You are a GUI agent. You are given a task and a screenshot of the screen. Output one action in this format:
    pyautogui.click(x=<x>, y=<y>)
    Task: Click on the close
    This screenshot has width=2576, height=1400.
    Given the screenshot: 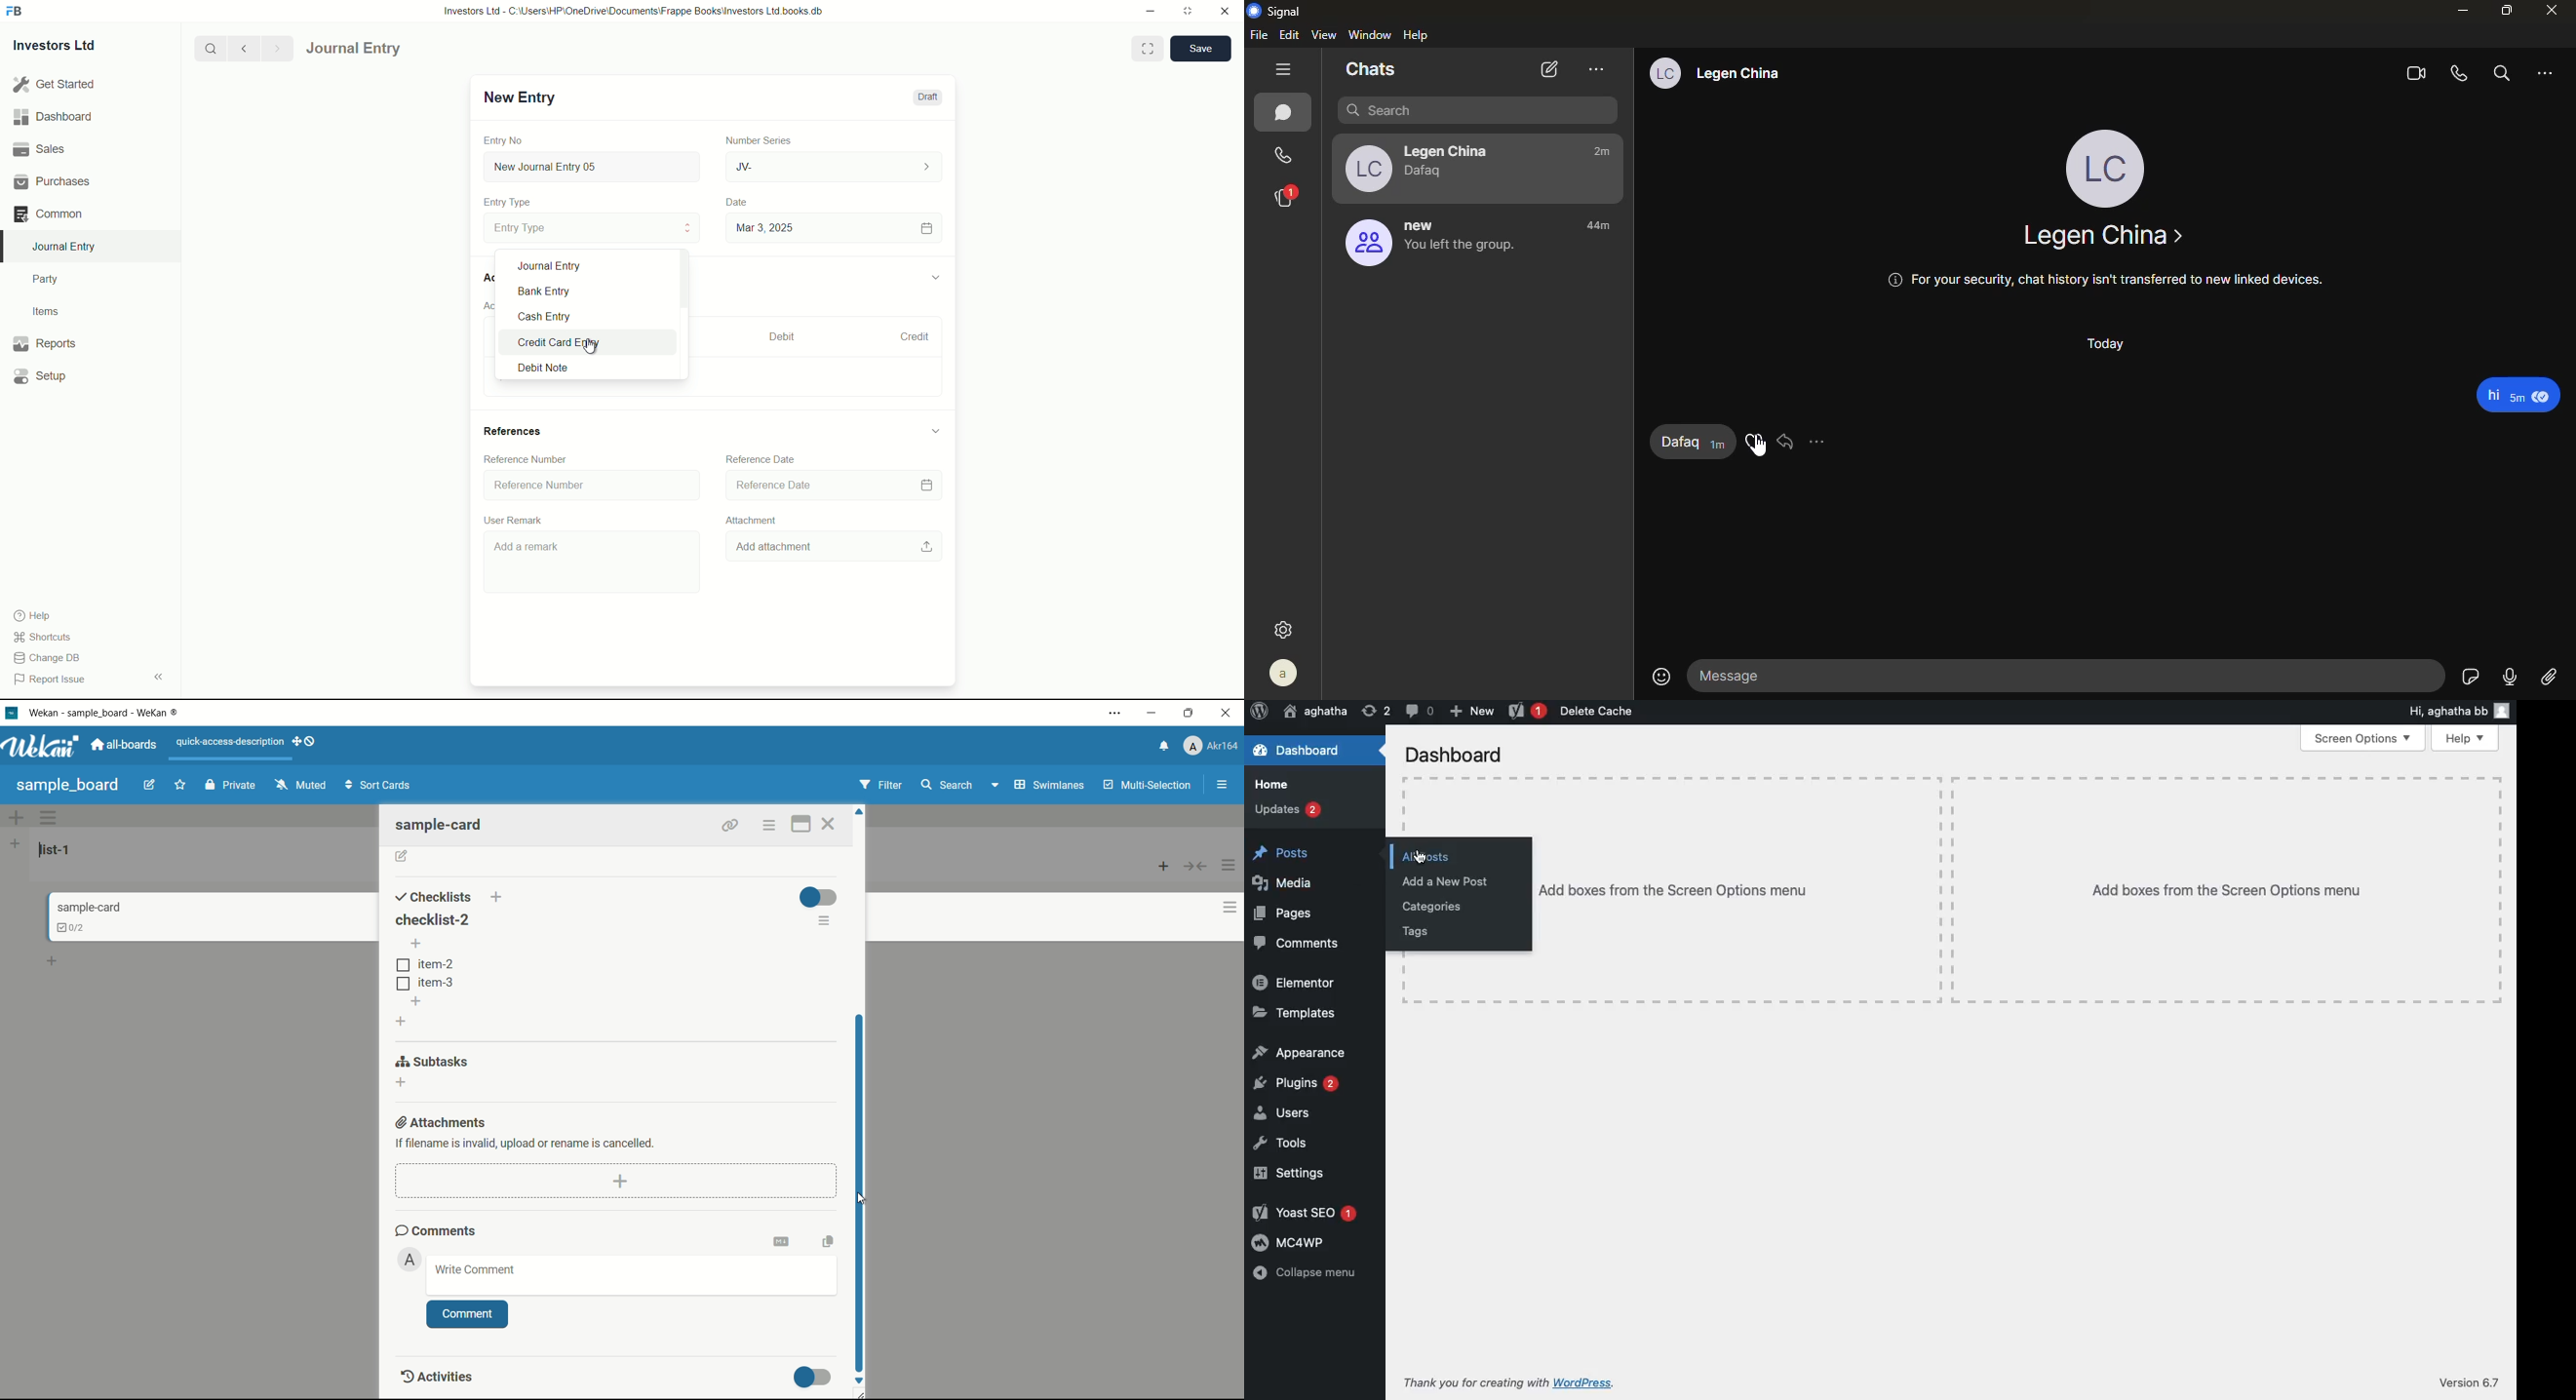 What is the action you would take?
    pyautogui.click(x=2555, y=10)
    